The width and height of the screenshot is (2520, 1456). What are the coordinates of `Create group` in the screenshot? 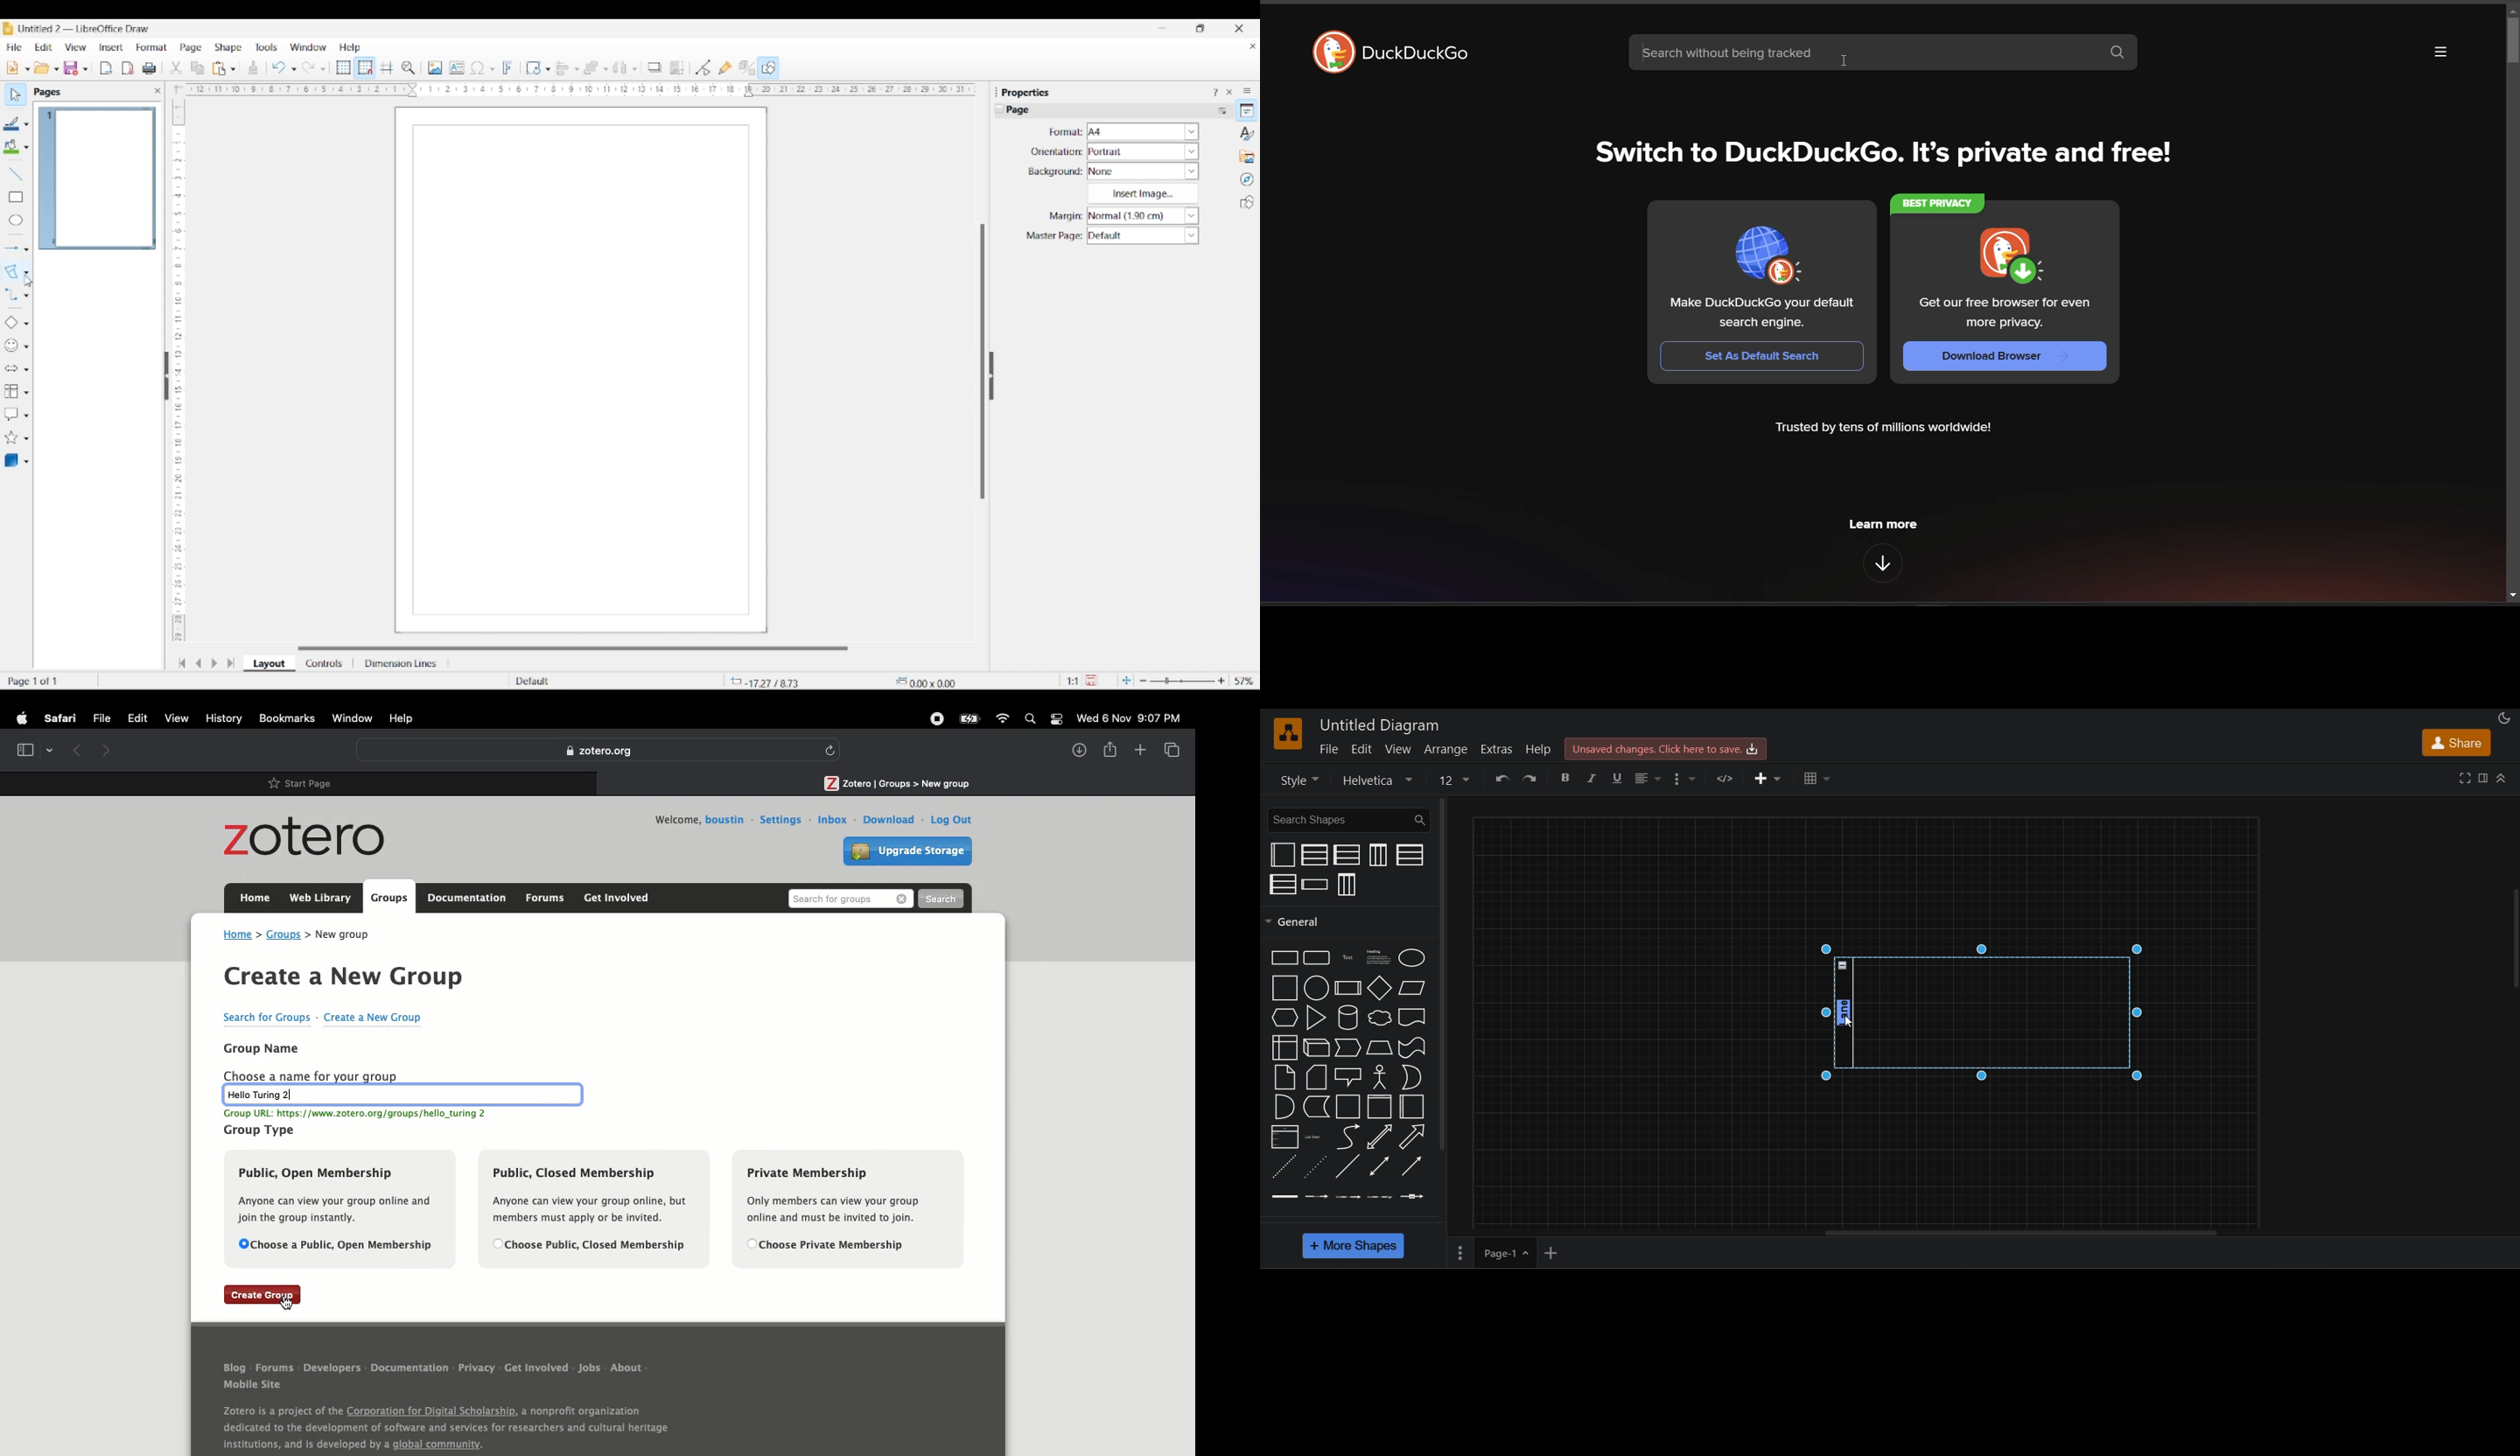 It's located at (264, 1295).